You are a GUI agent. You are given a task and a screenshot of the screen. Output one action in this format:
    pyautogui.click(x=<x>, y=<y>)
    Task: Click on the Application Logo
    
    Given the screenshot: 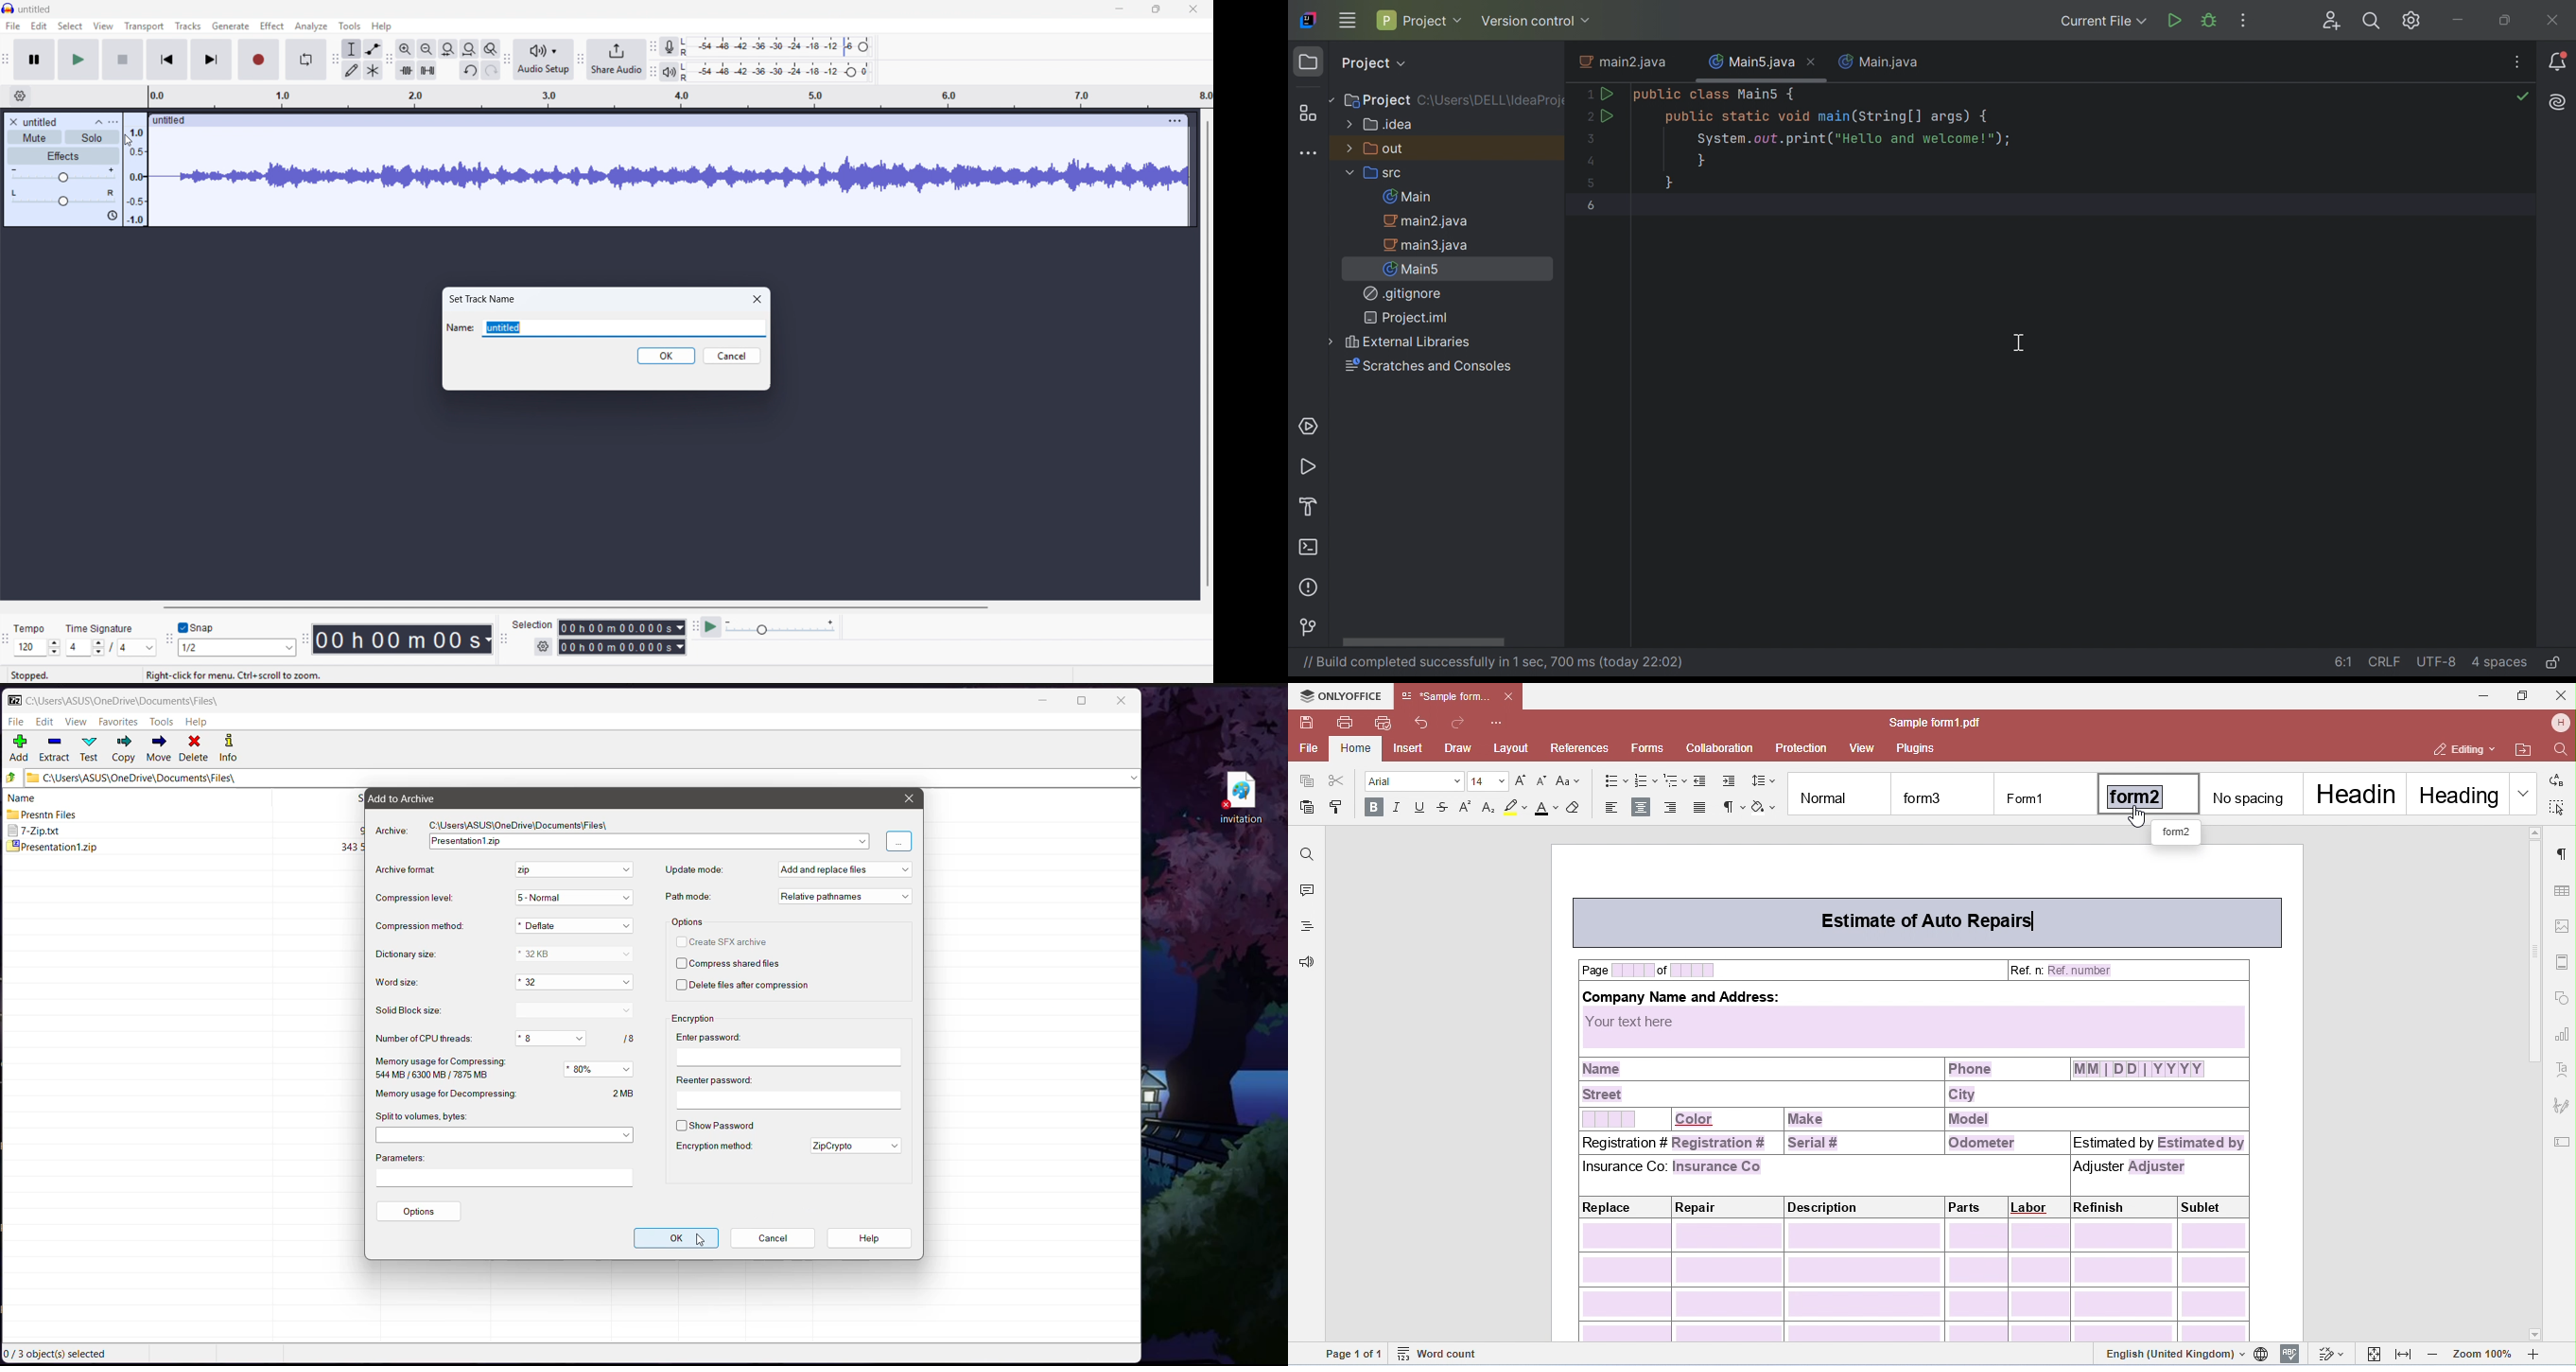 What is the action you would take?
    pyautogui.click(x=15, y=700)
    